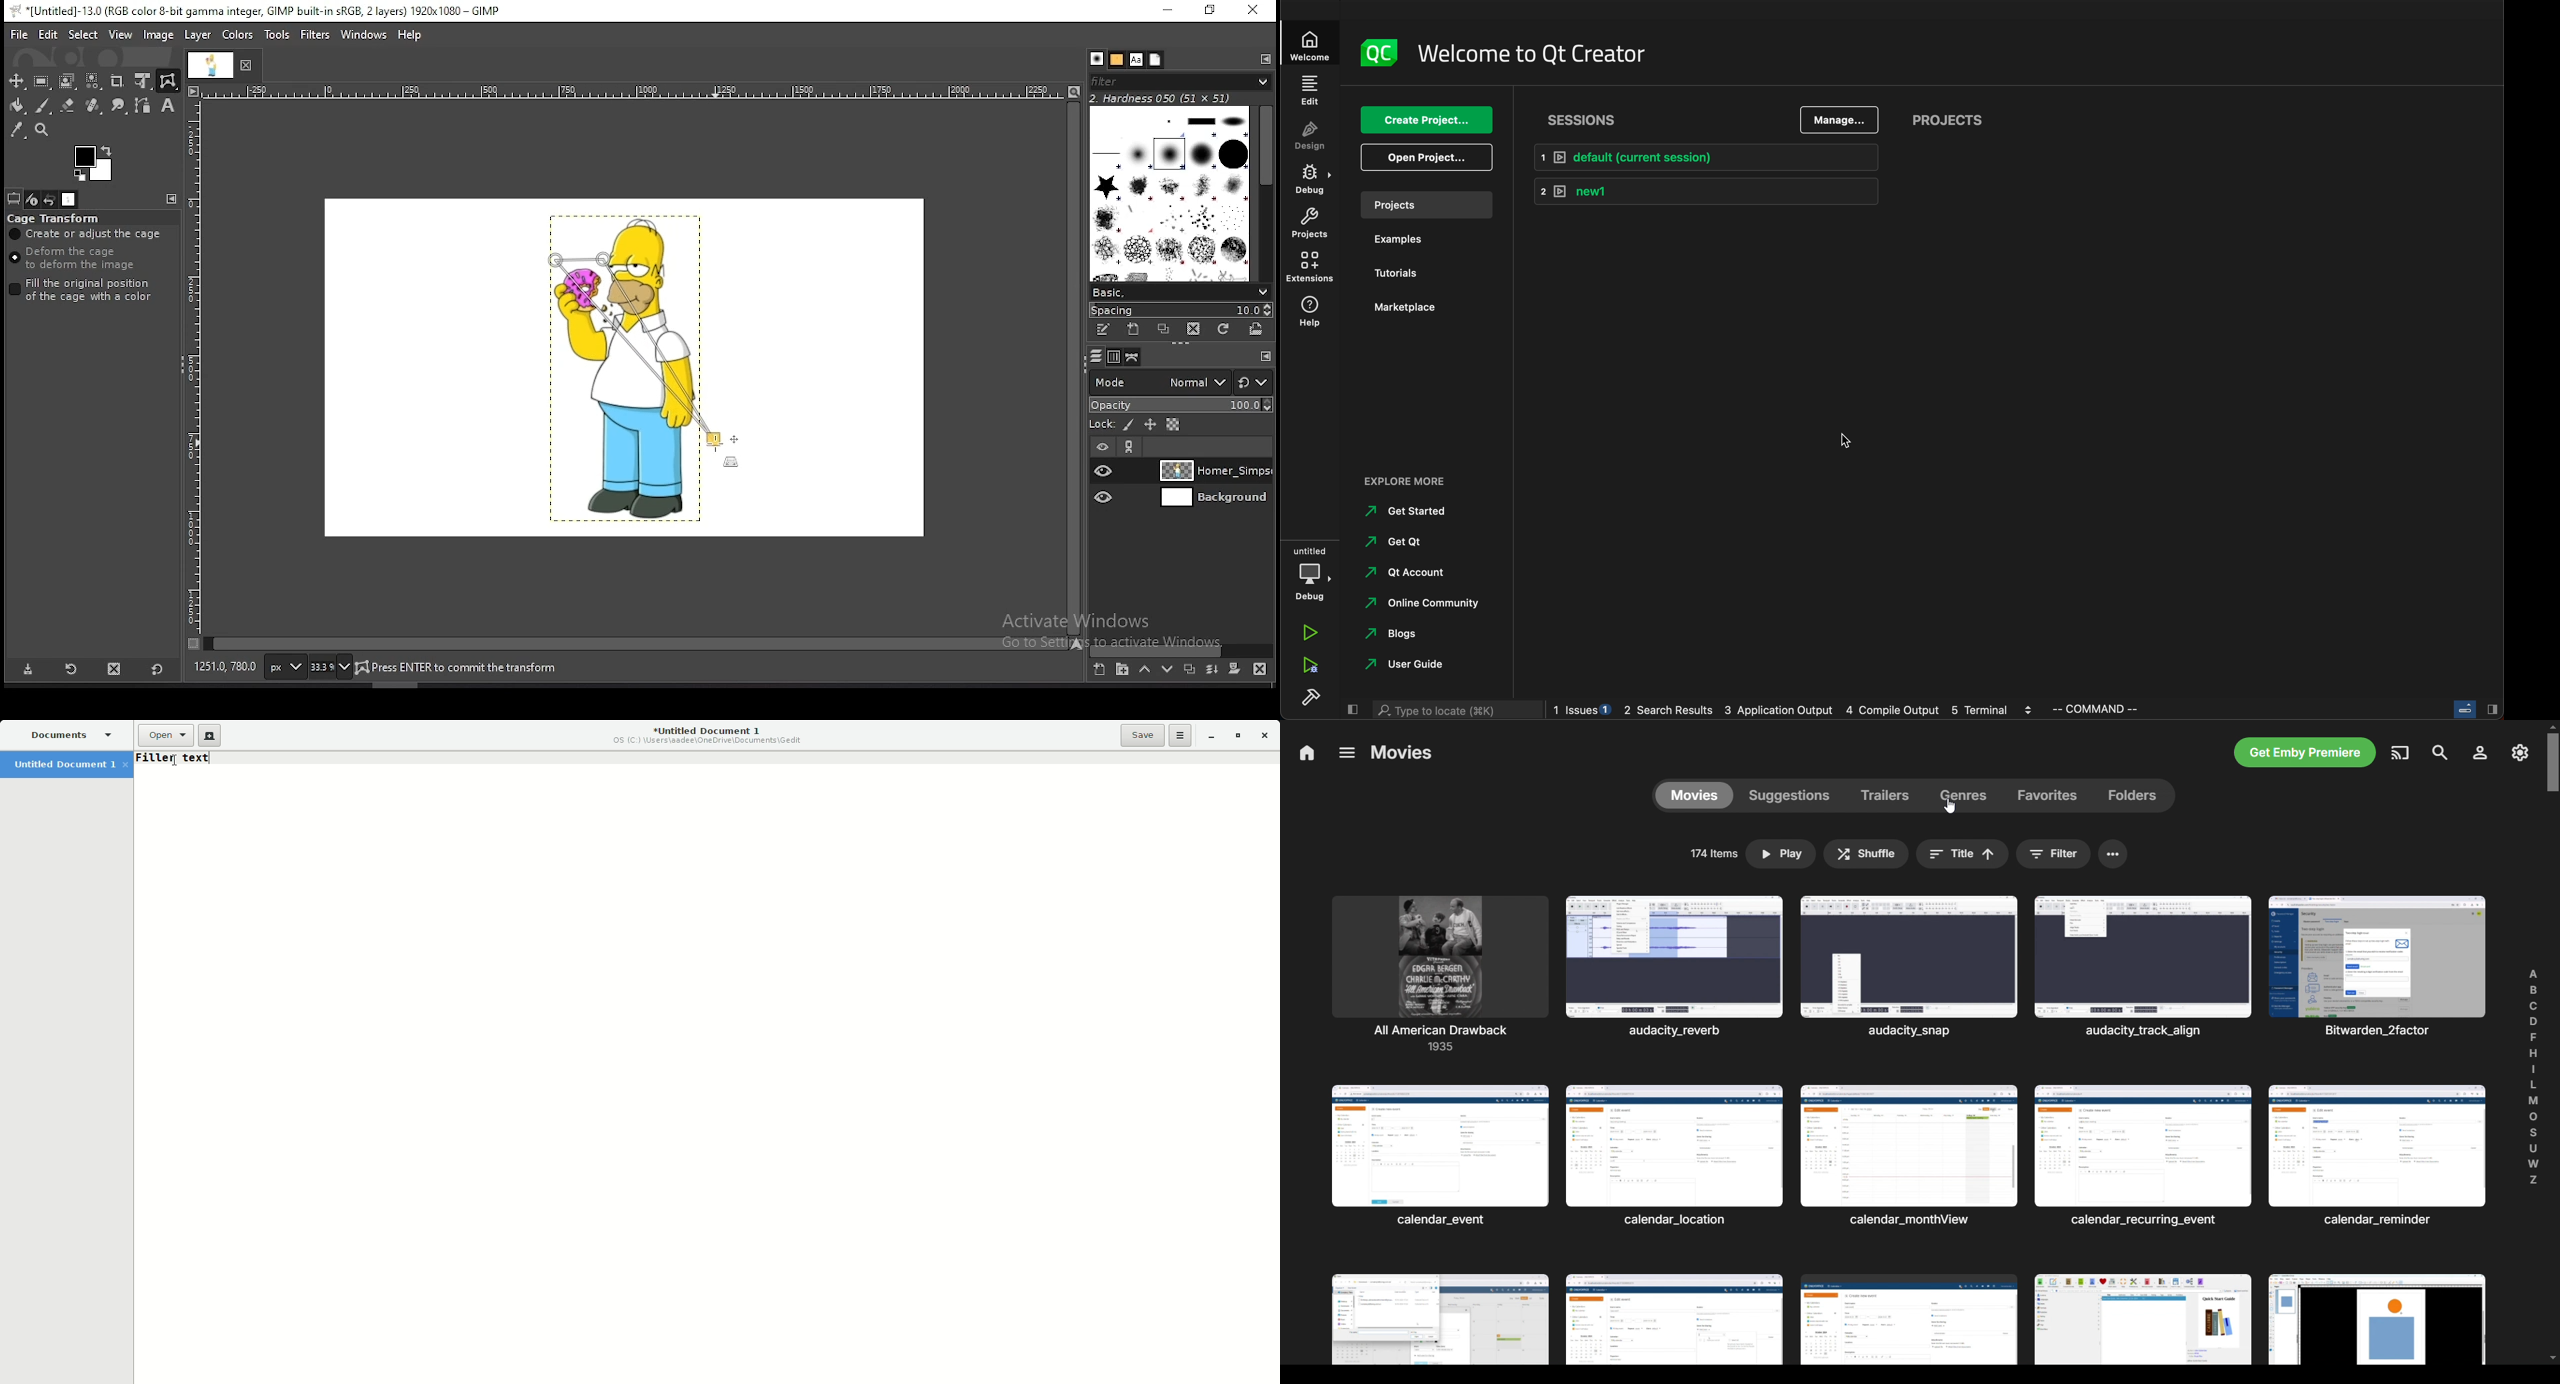 The height and width of the screenshot is (1400, 2576). Describe the element at coordinates (1866, 855) in the screenshot. I see `shuffle` at that location.